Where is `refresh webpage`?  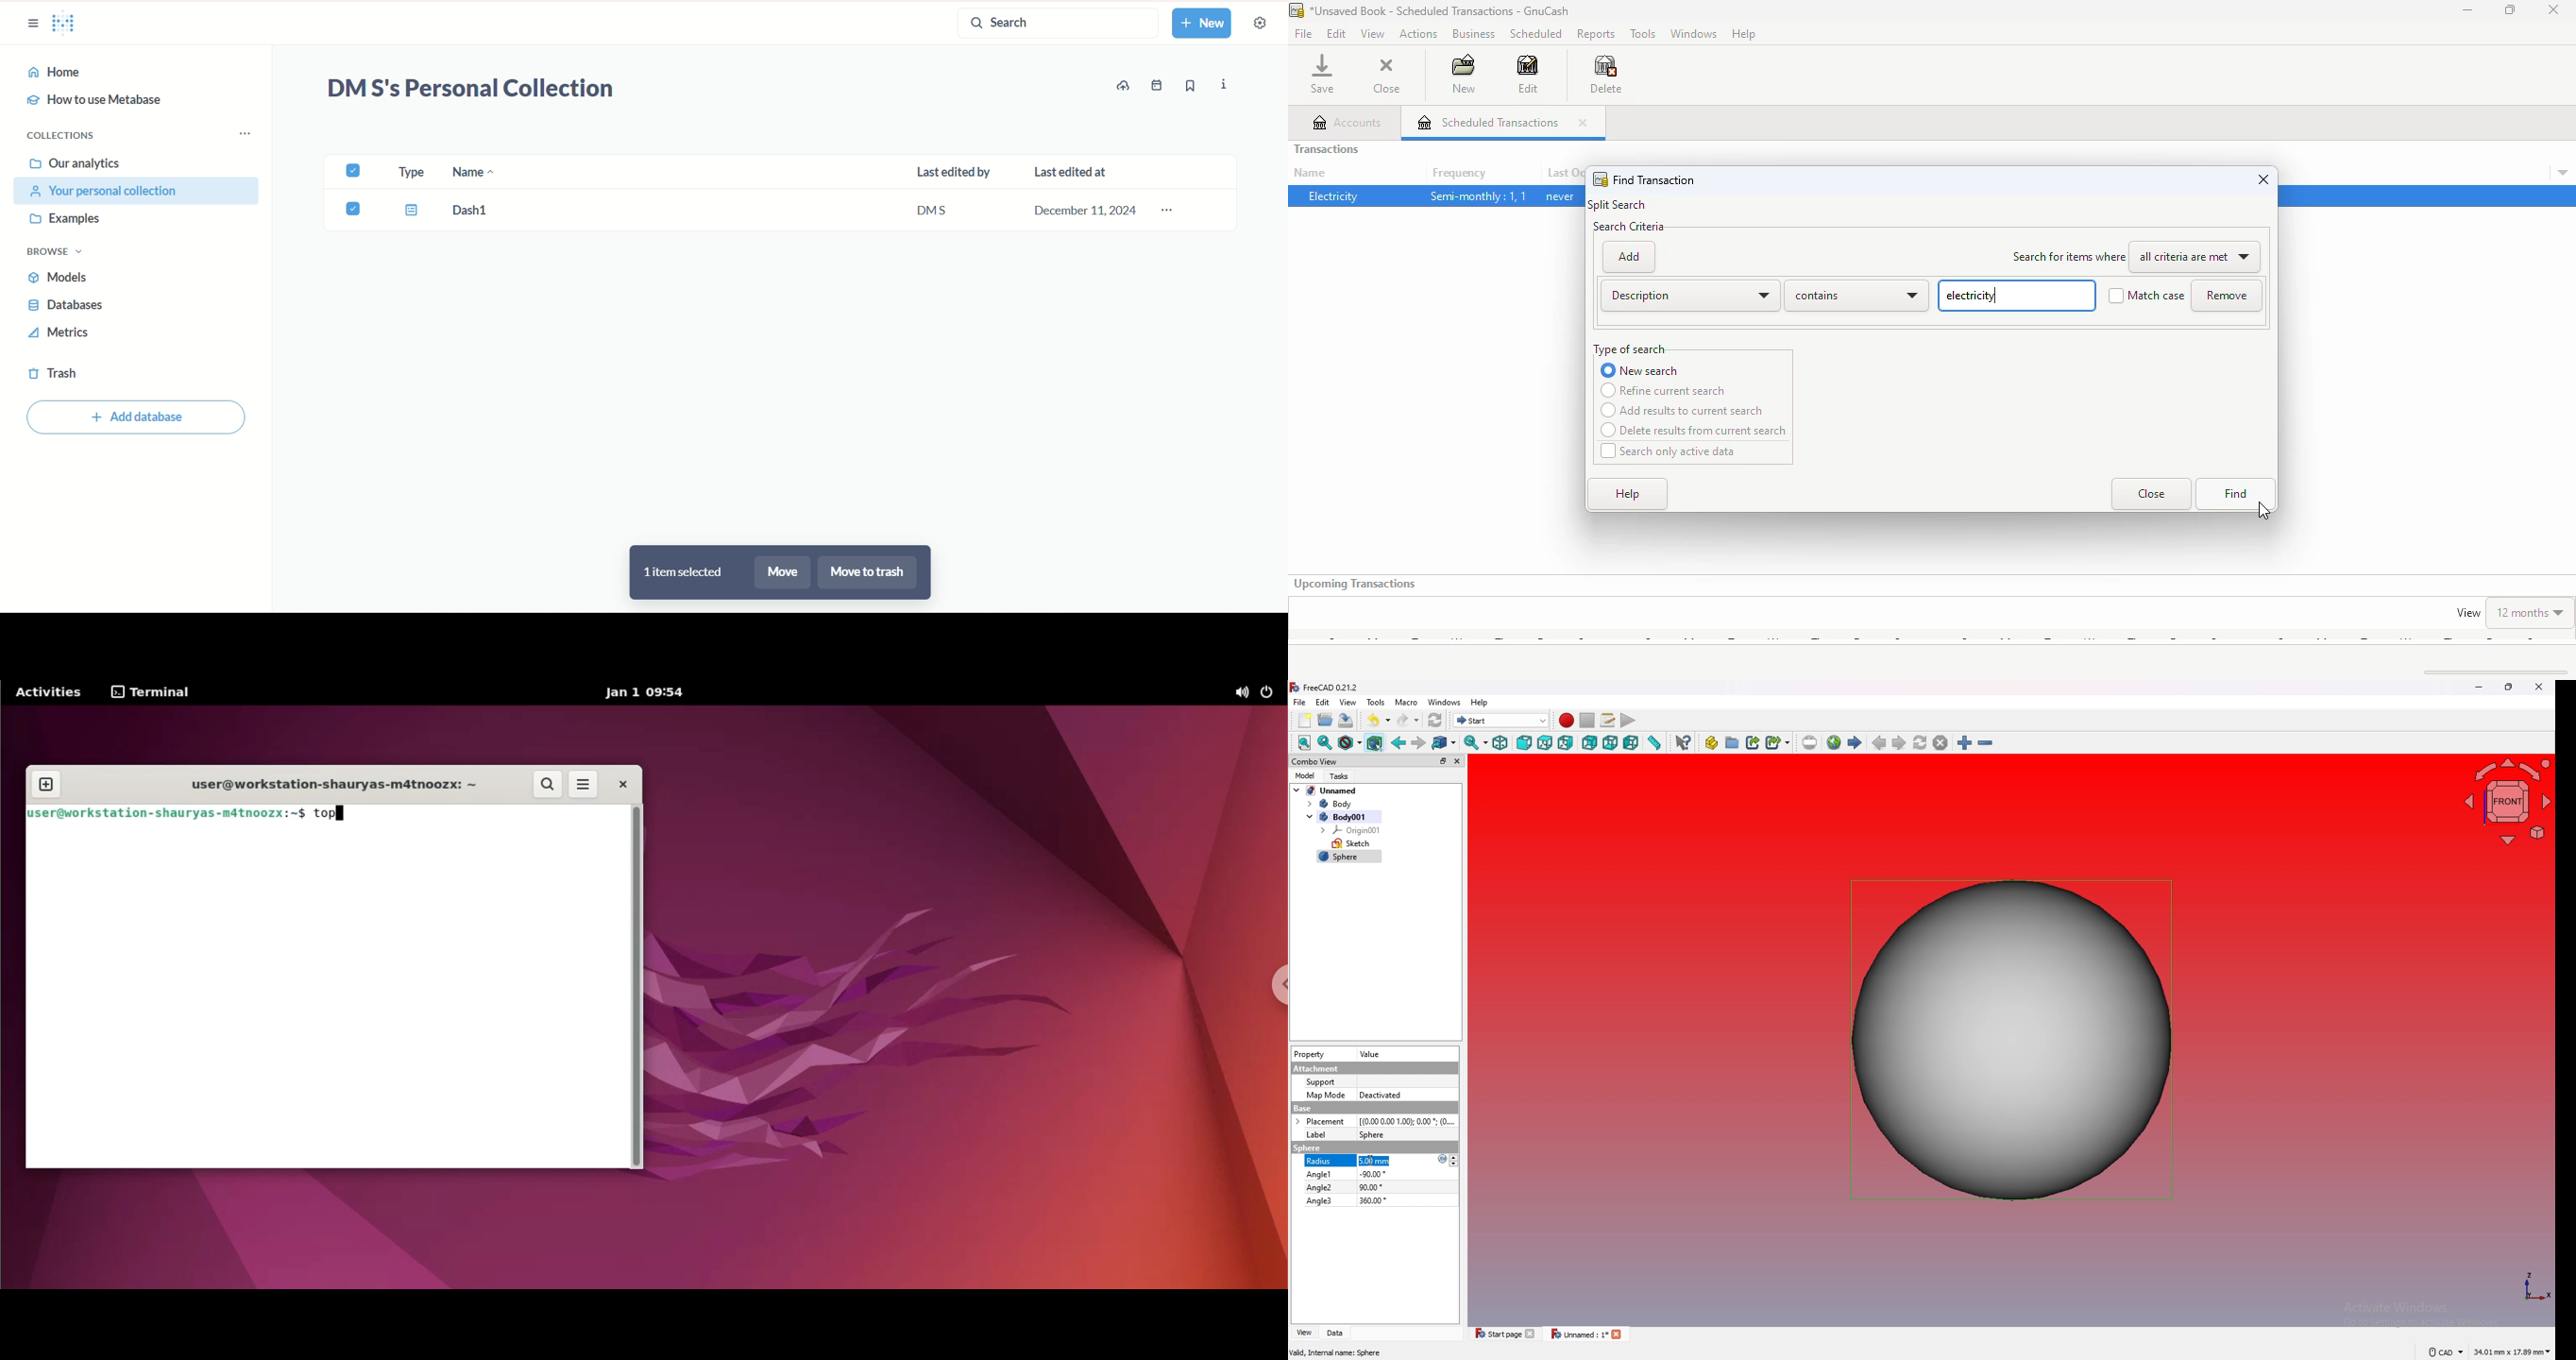 refresh webpage is located at coordinates (1920, 742).